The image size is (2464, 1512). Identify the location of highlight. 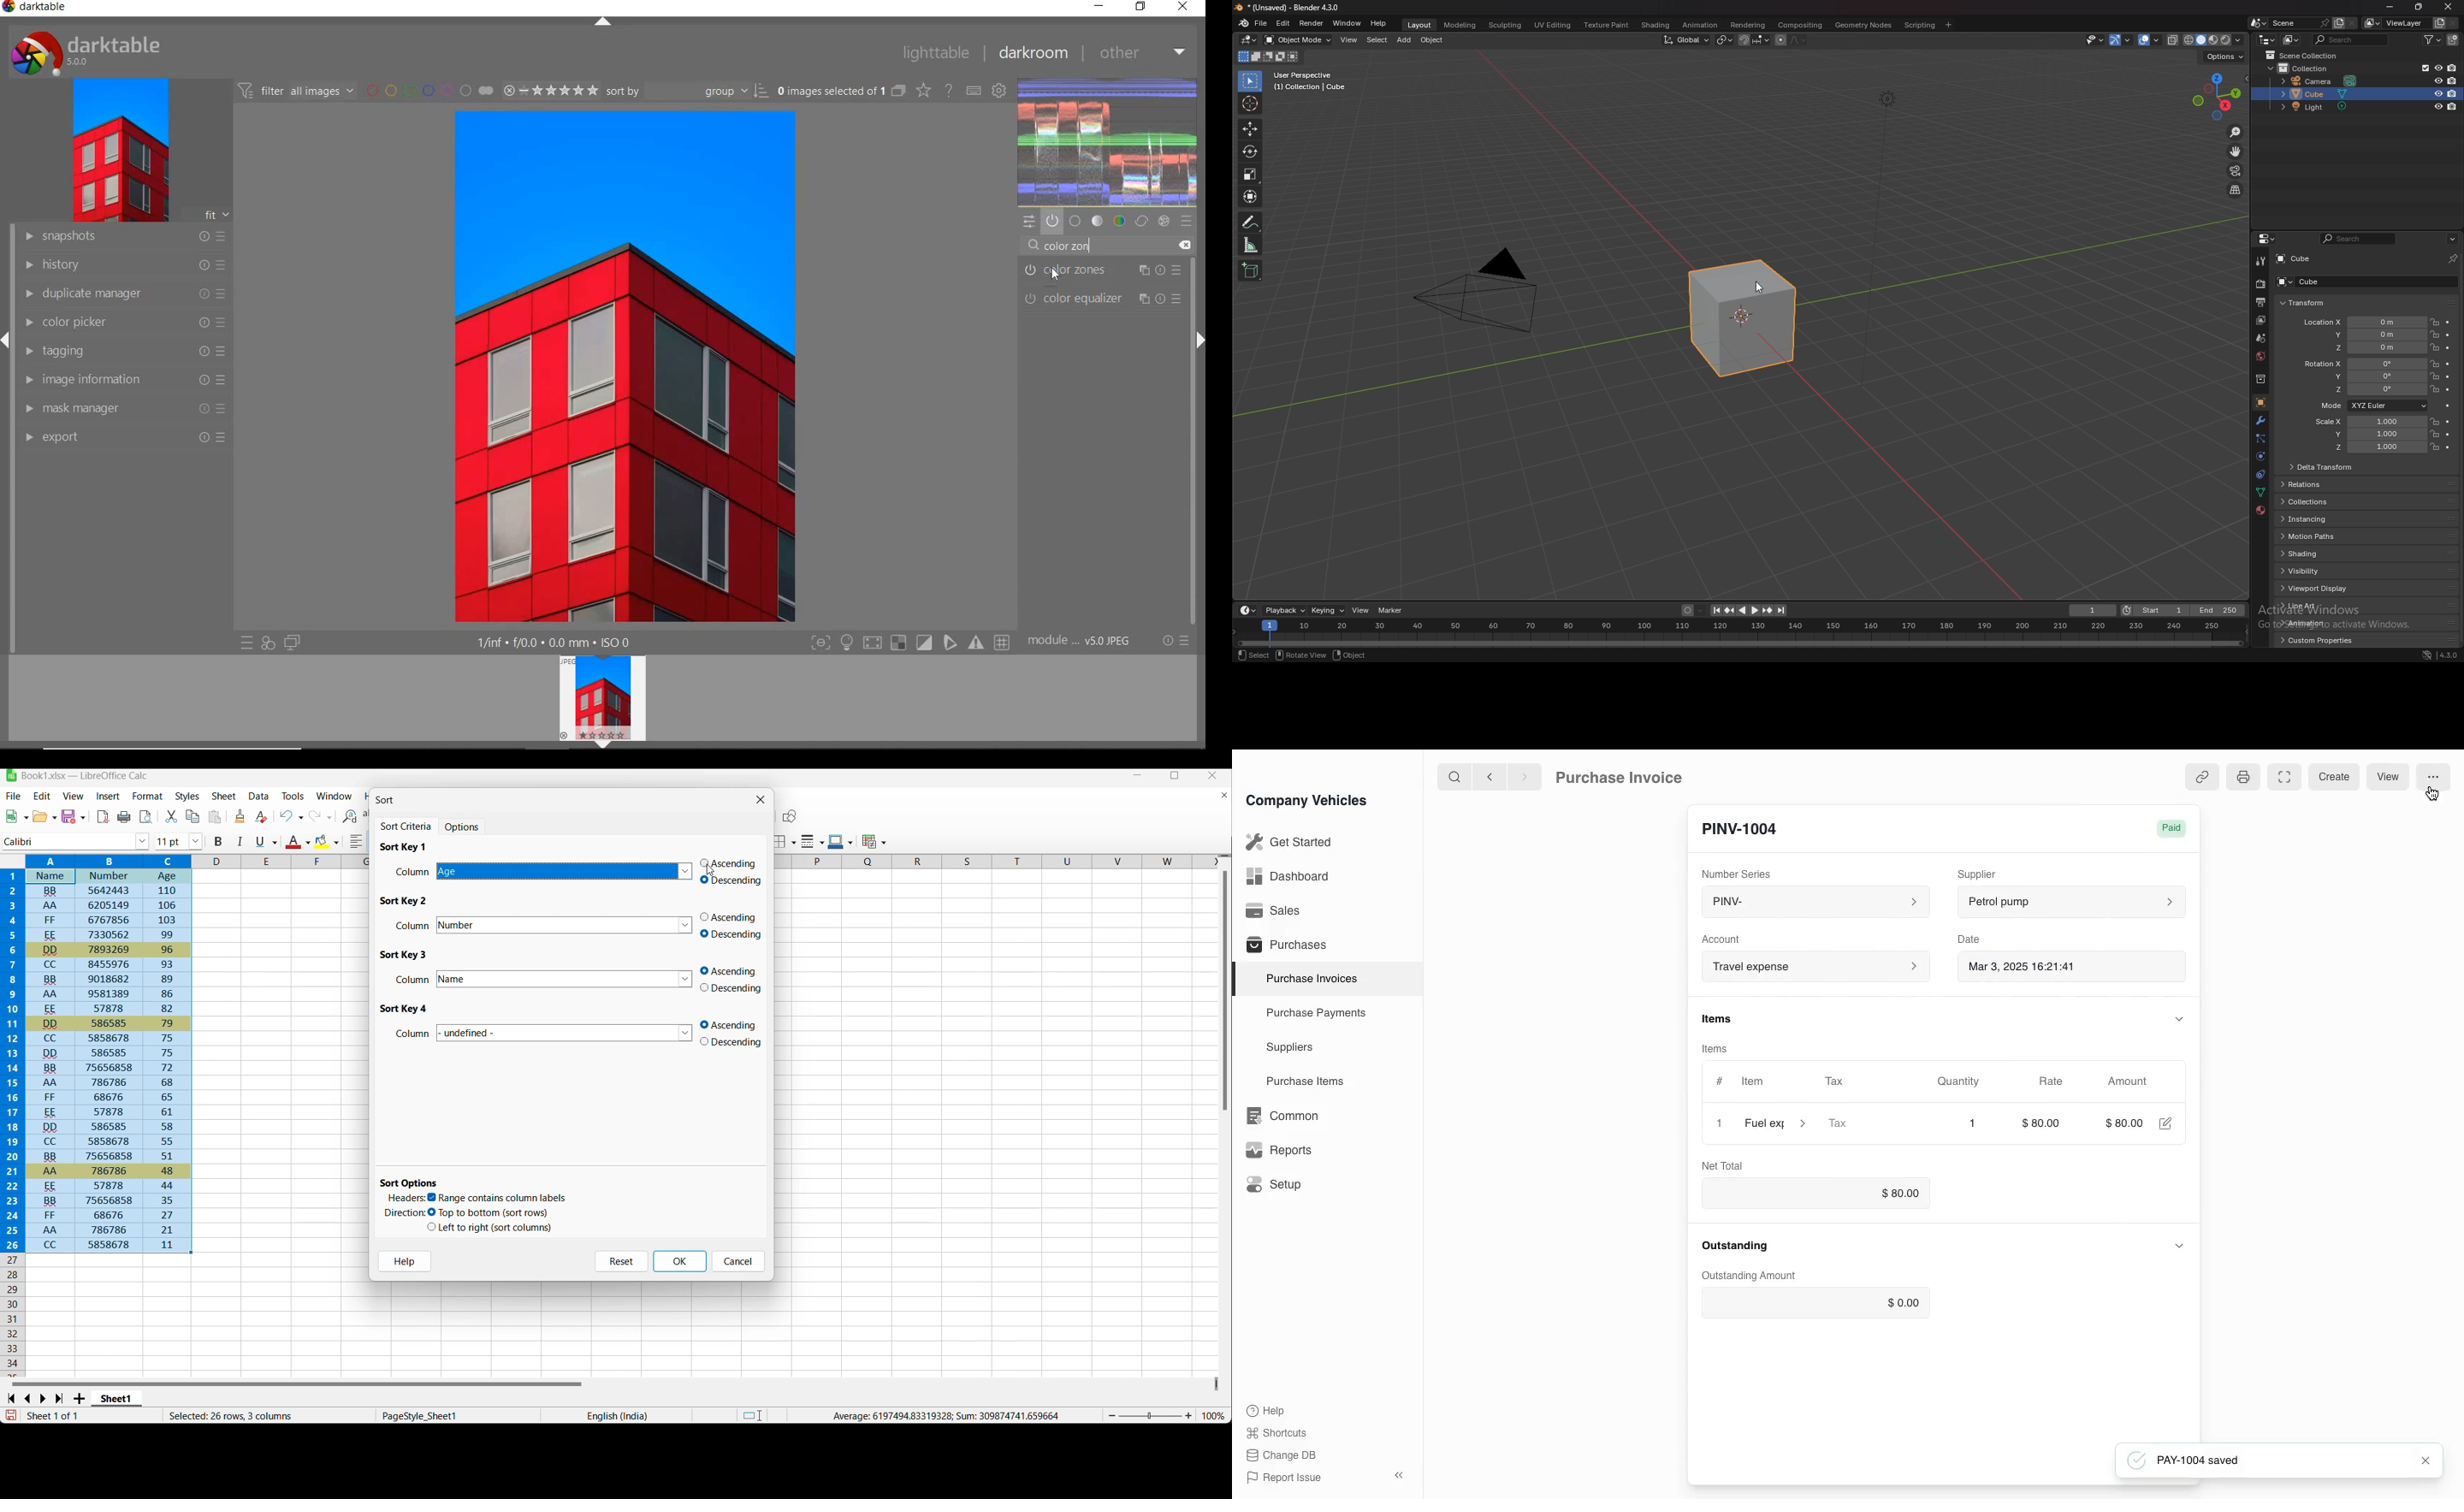
(849, 645).